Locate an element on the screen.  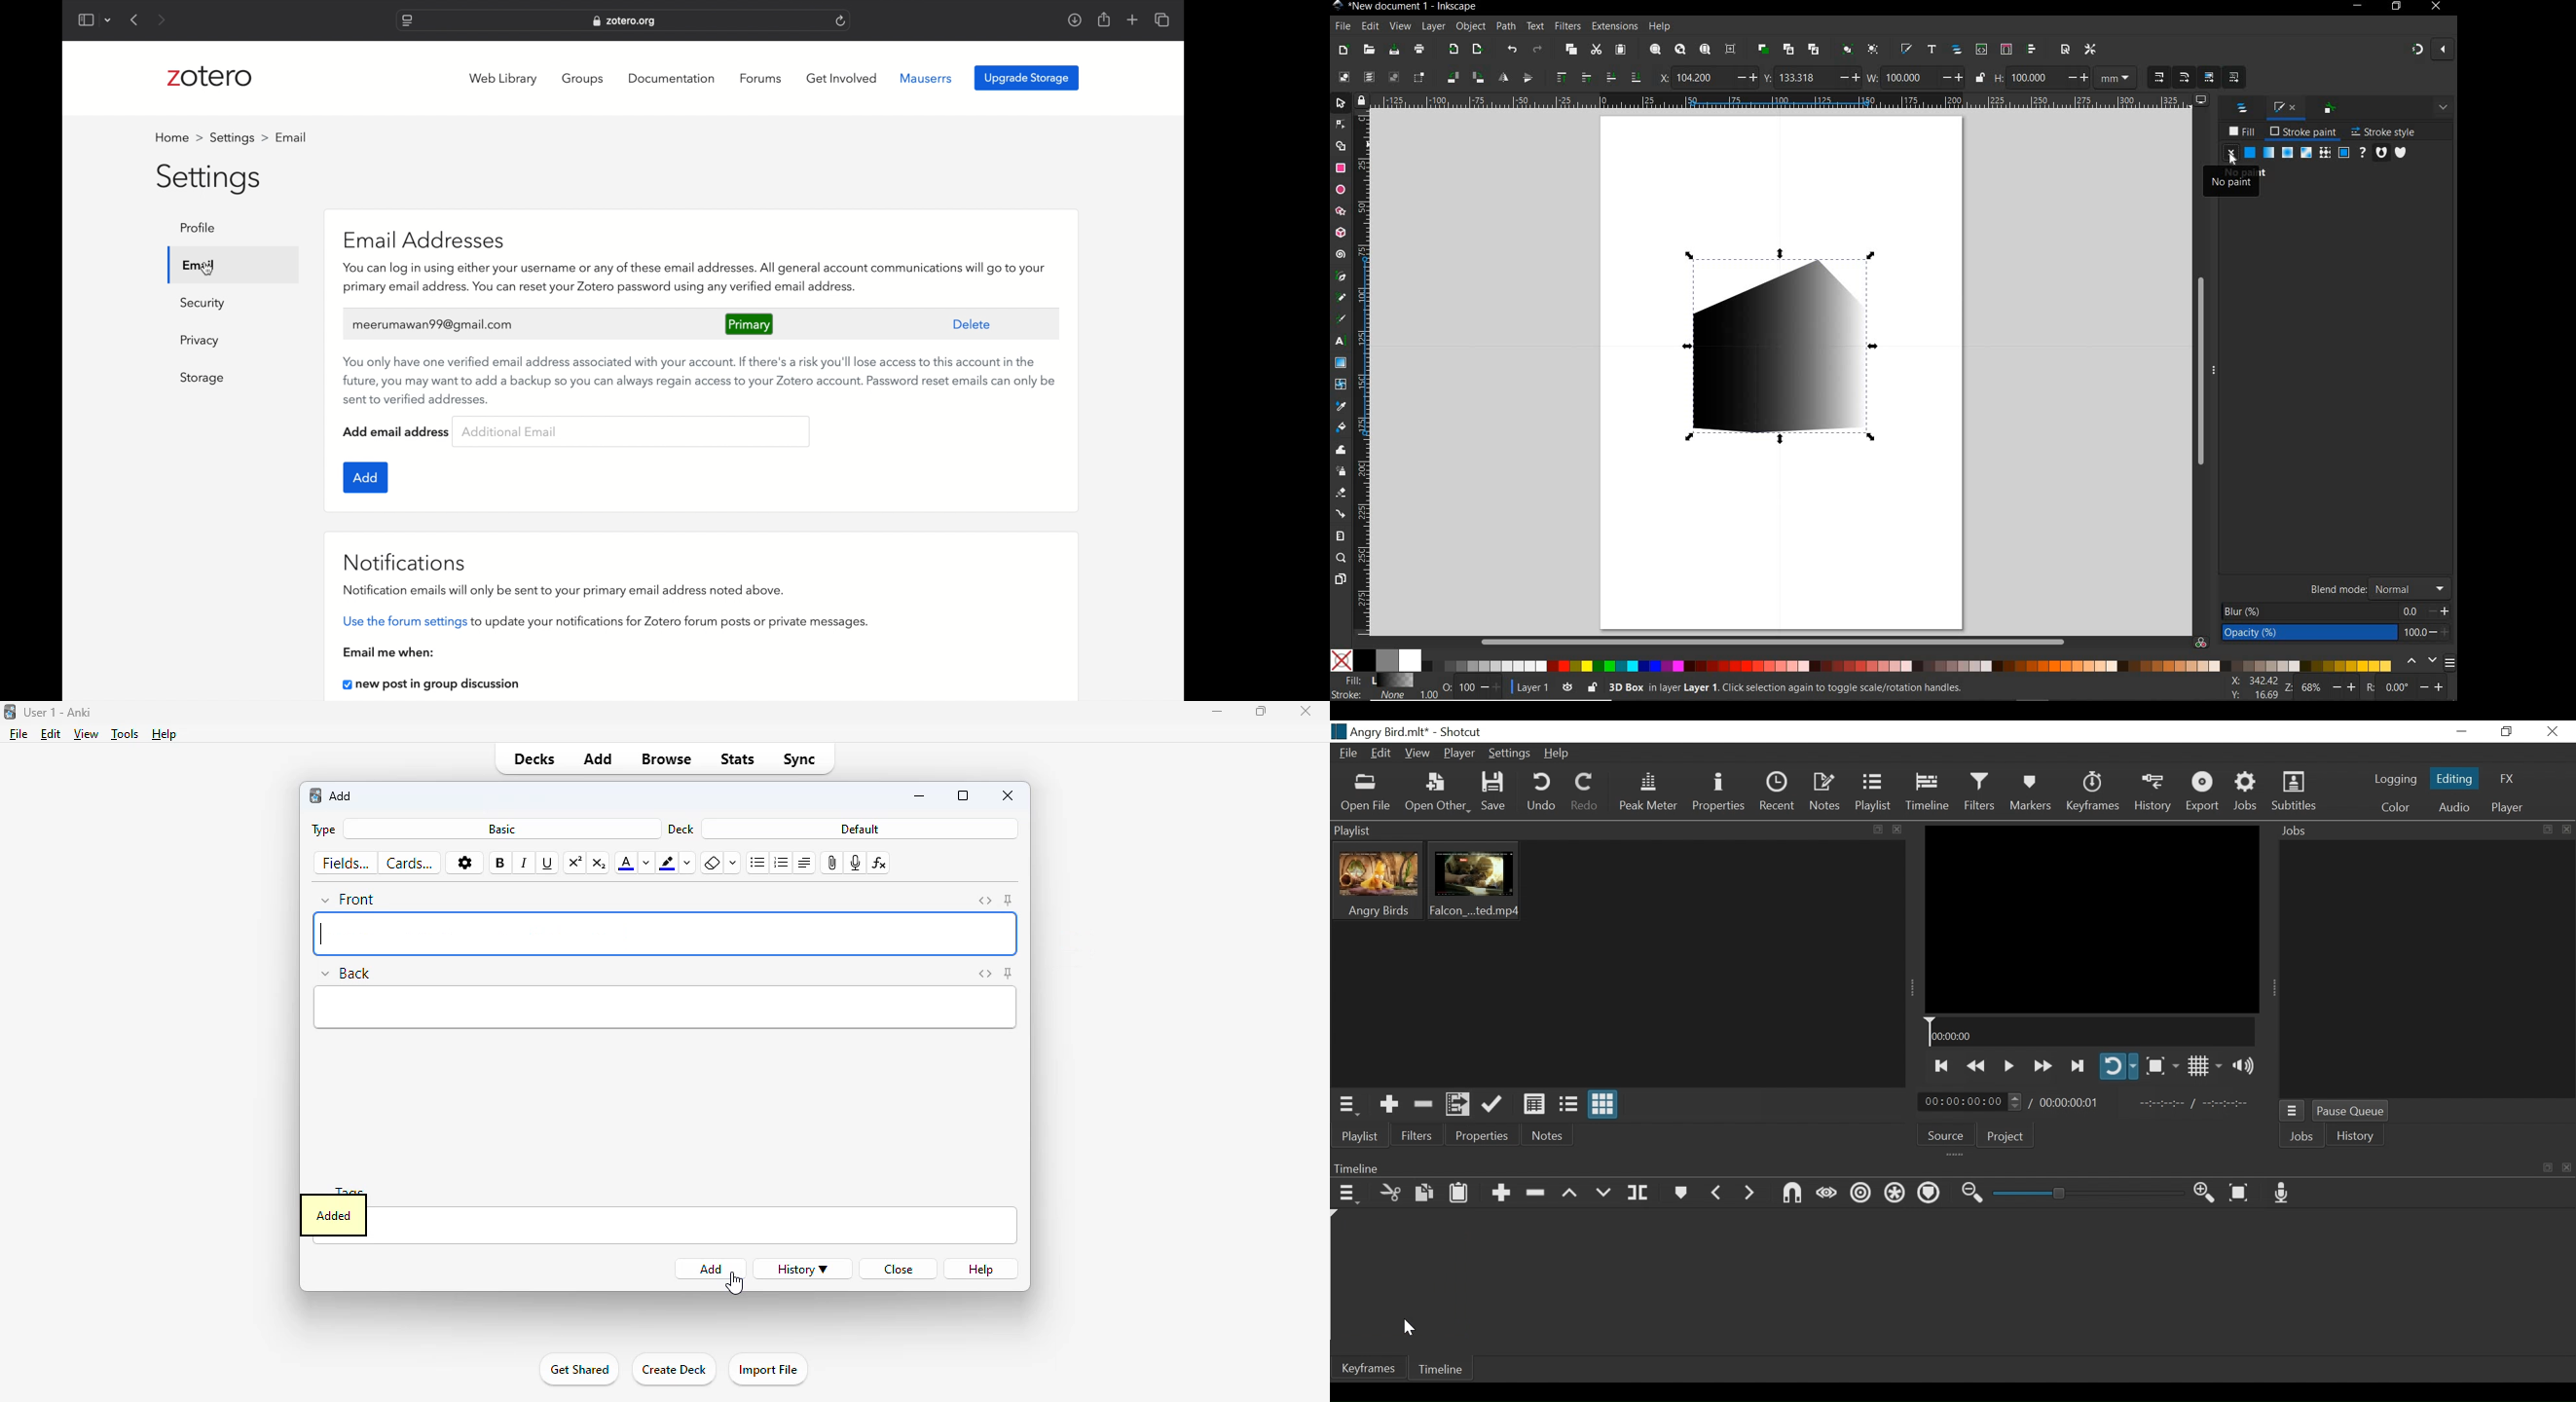
groups is located at coordinates (584, 80).